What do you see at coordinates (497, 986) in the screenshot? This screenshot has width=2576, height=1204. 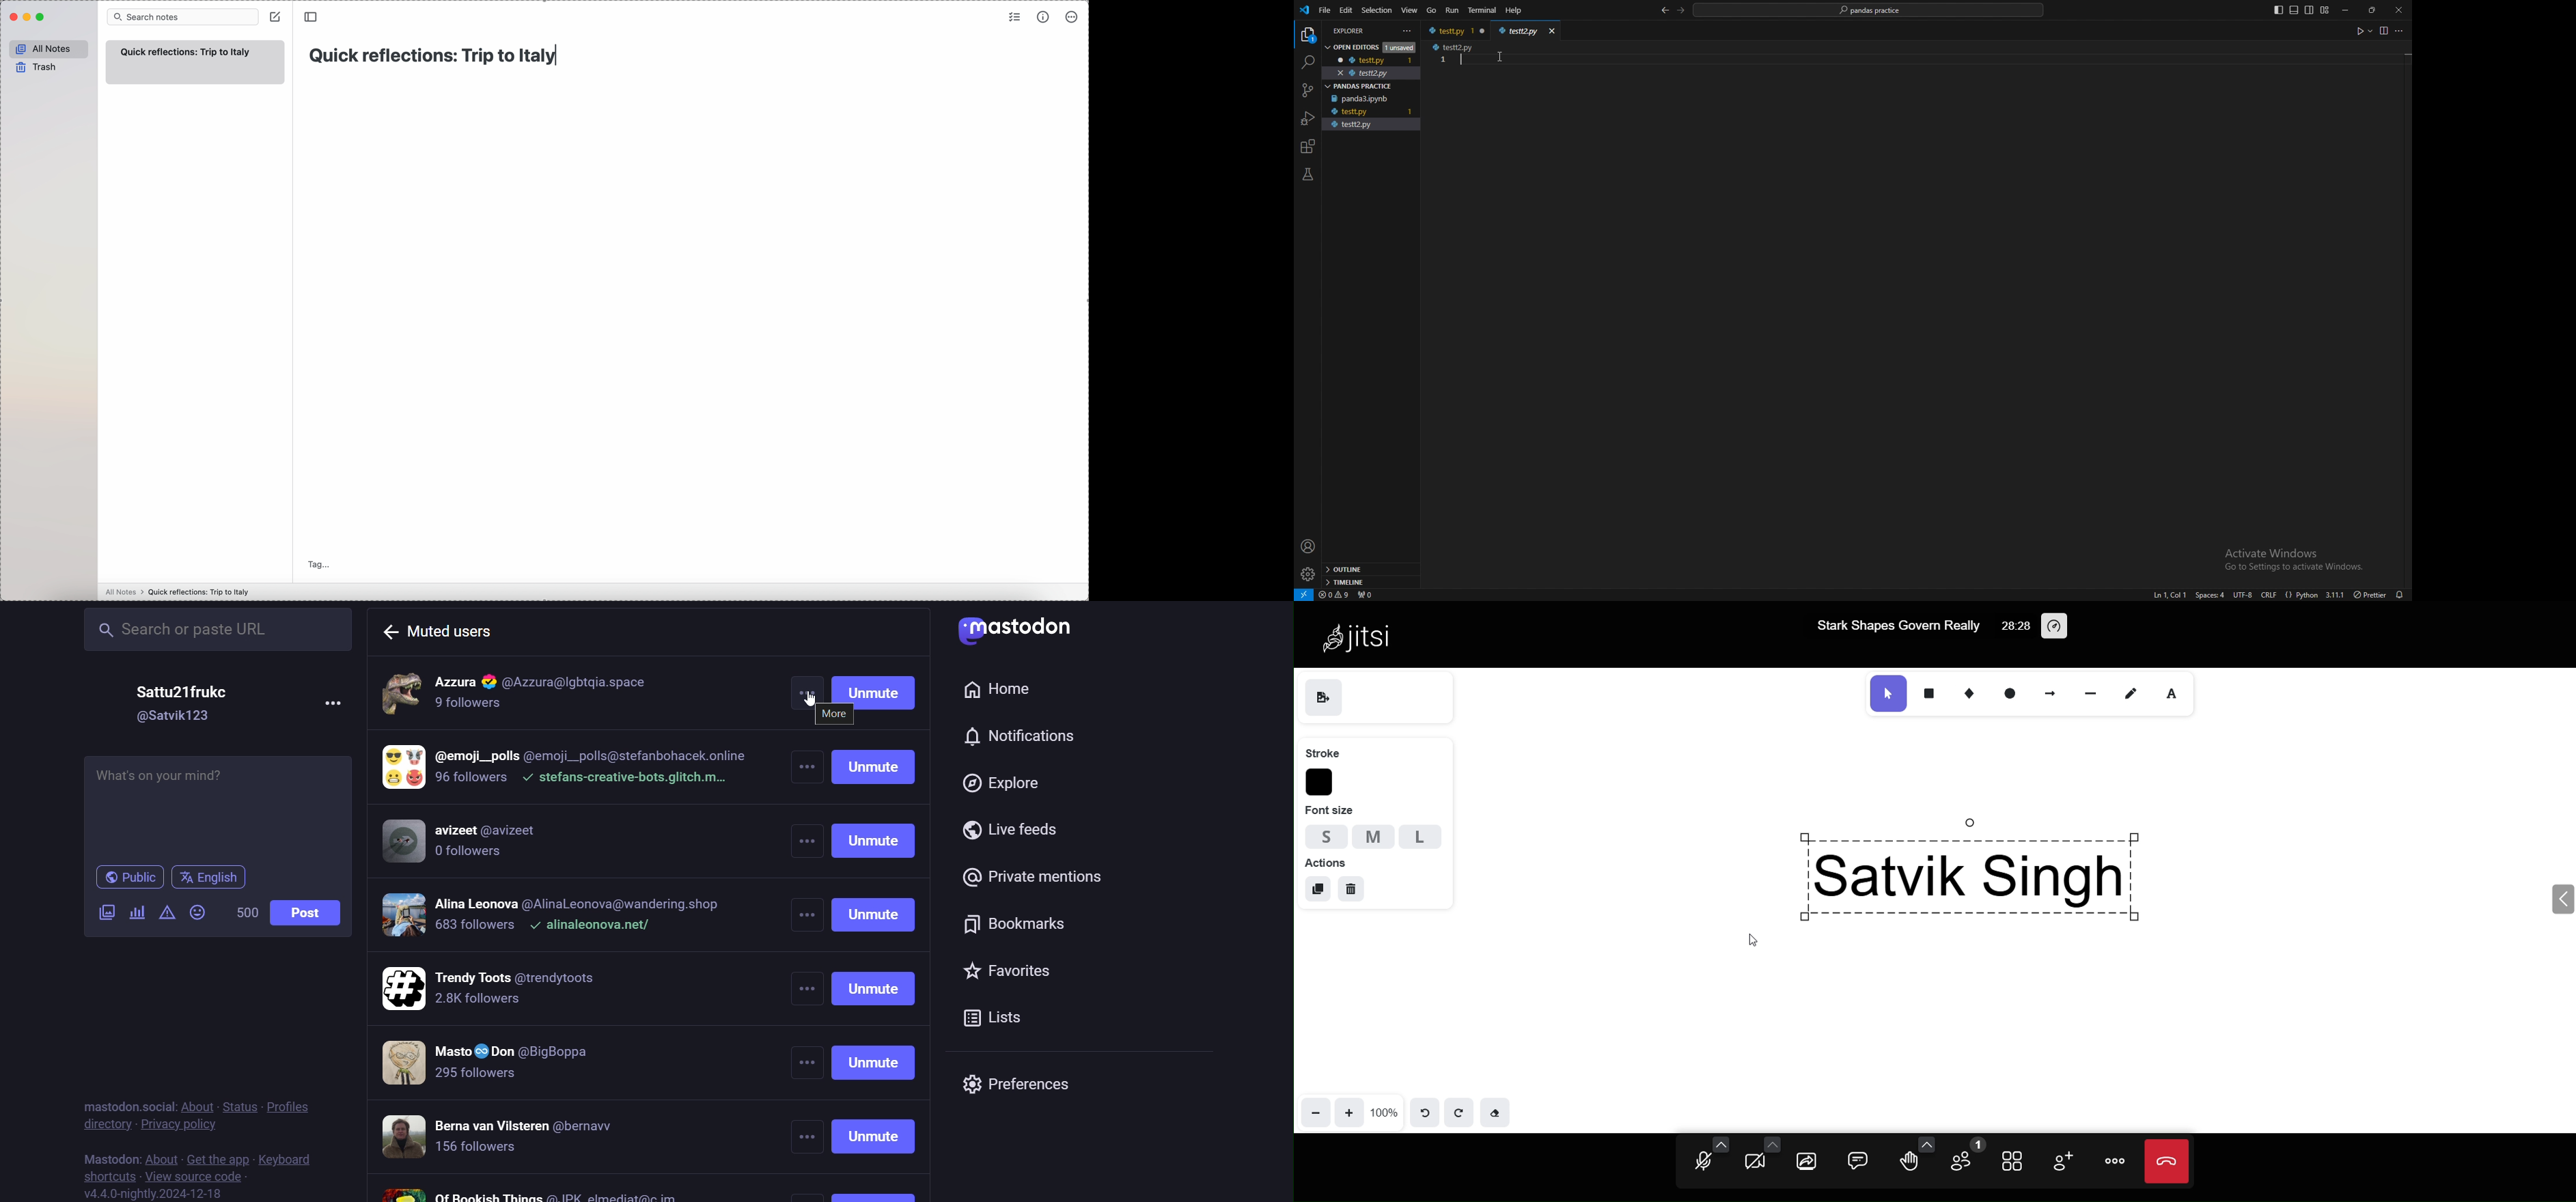 I see `muter users 5` at bounding box center [497, 986].